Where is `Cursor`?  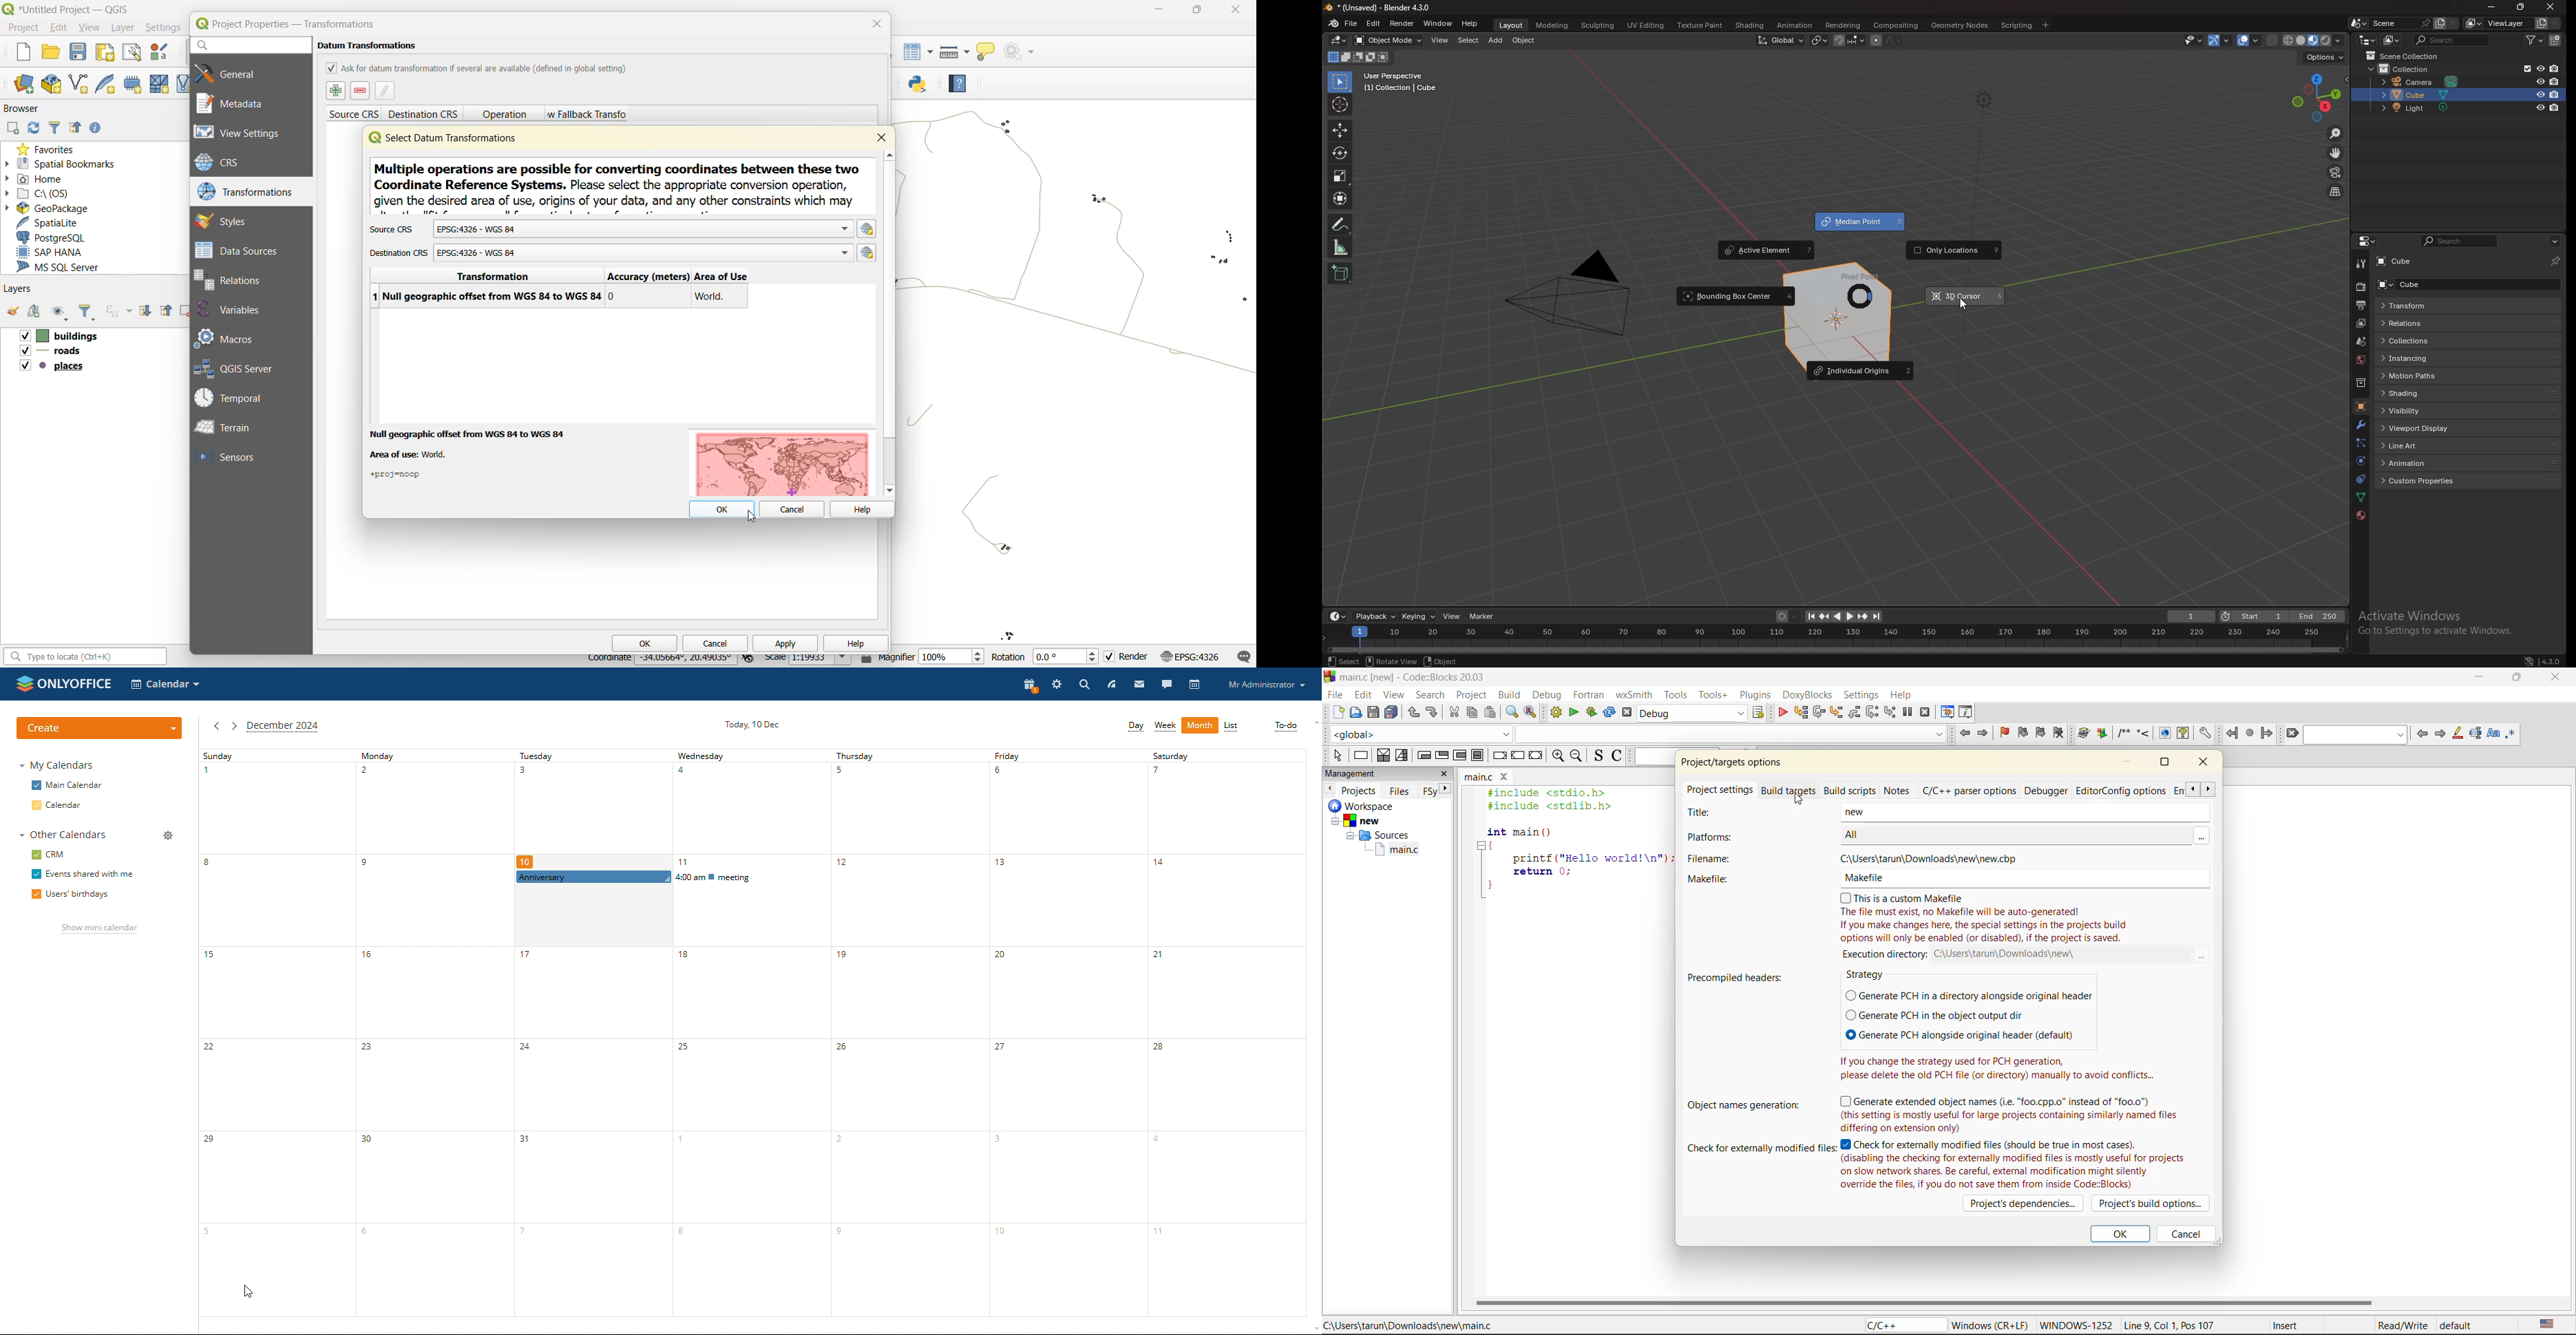
Cursor is located at coordinates (1799, 803).